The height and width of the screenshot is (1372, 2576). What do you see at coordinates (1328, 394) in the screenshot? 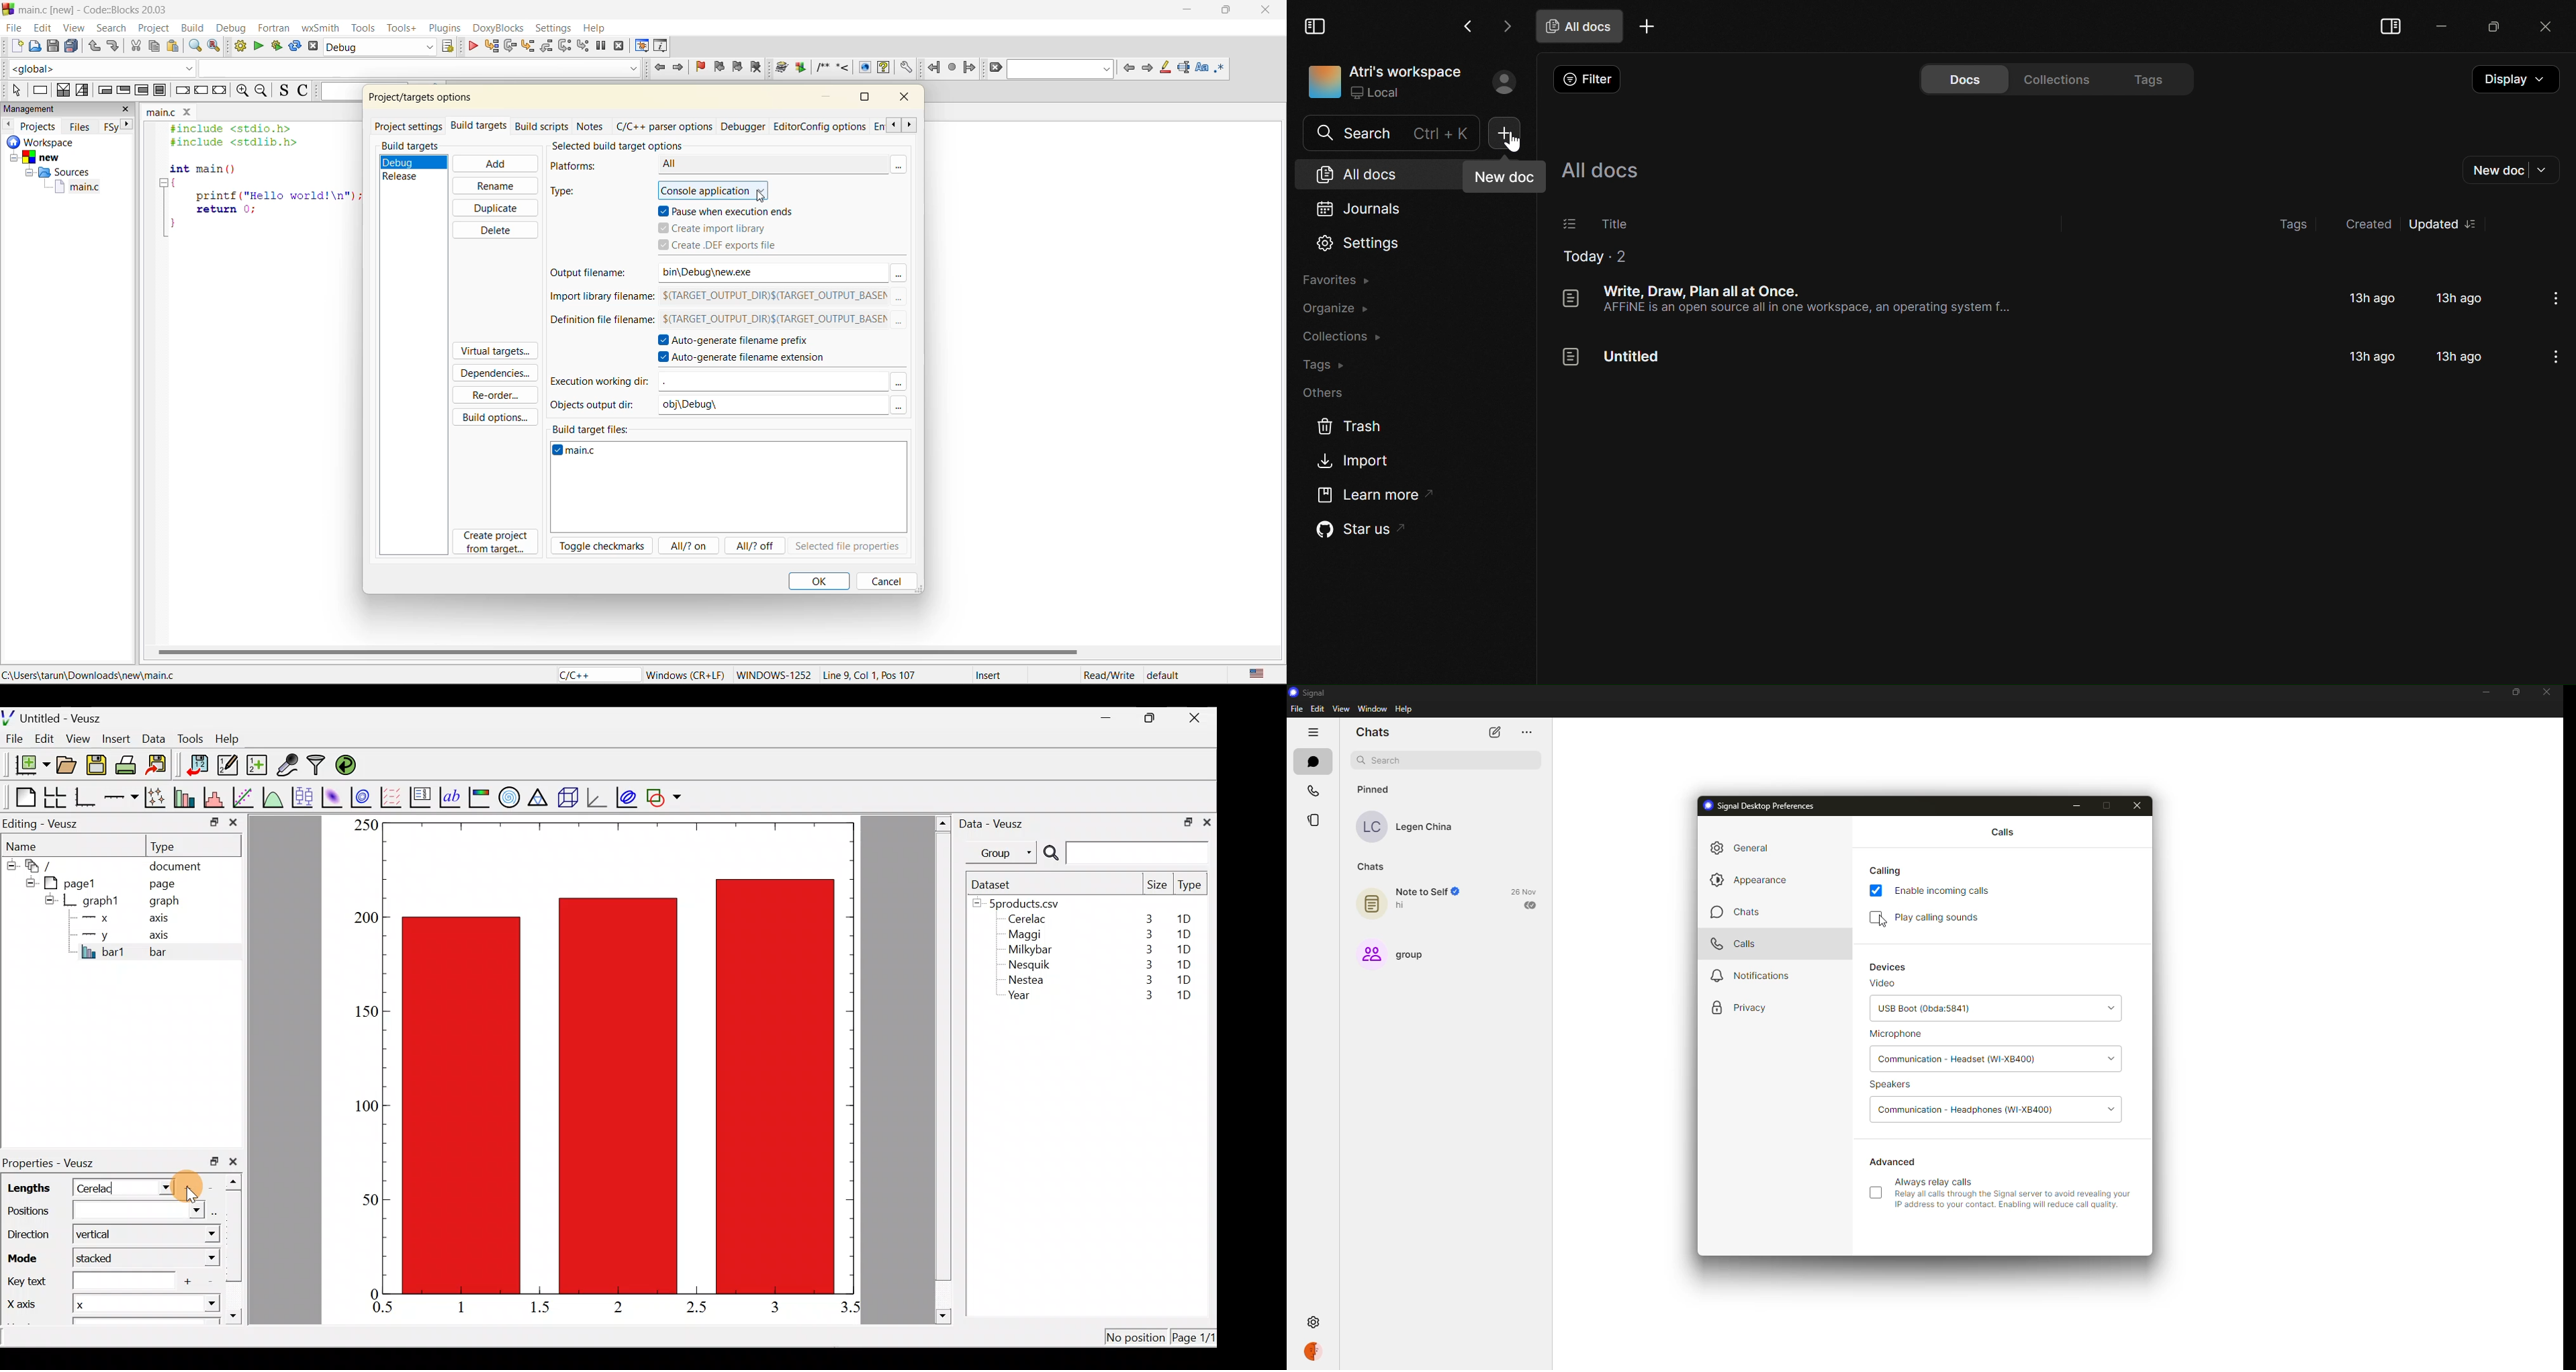
I see `Others` at bounding box center [1328, 394].